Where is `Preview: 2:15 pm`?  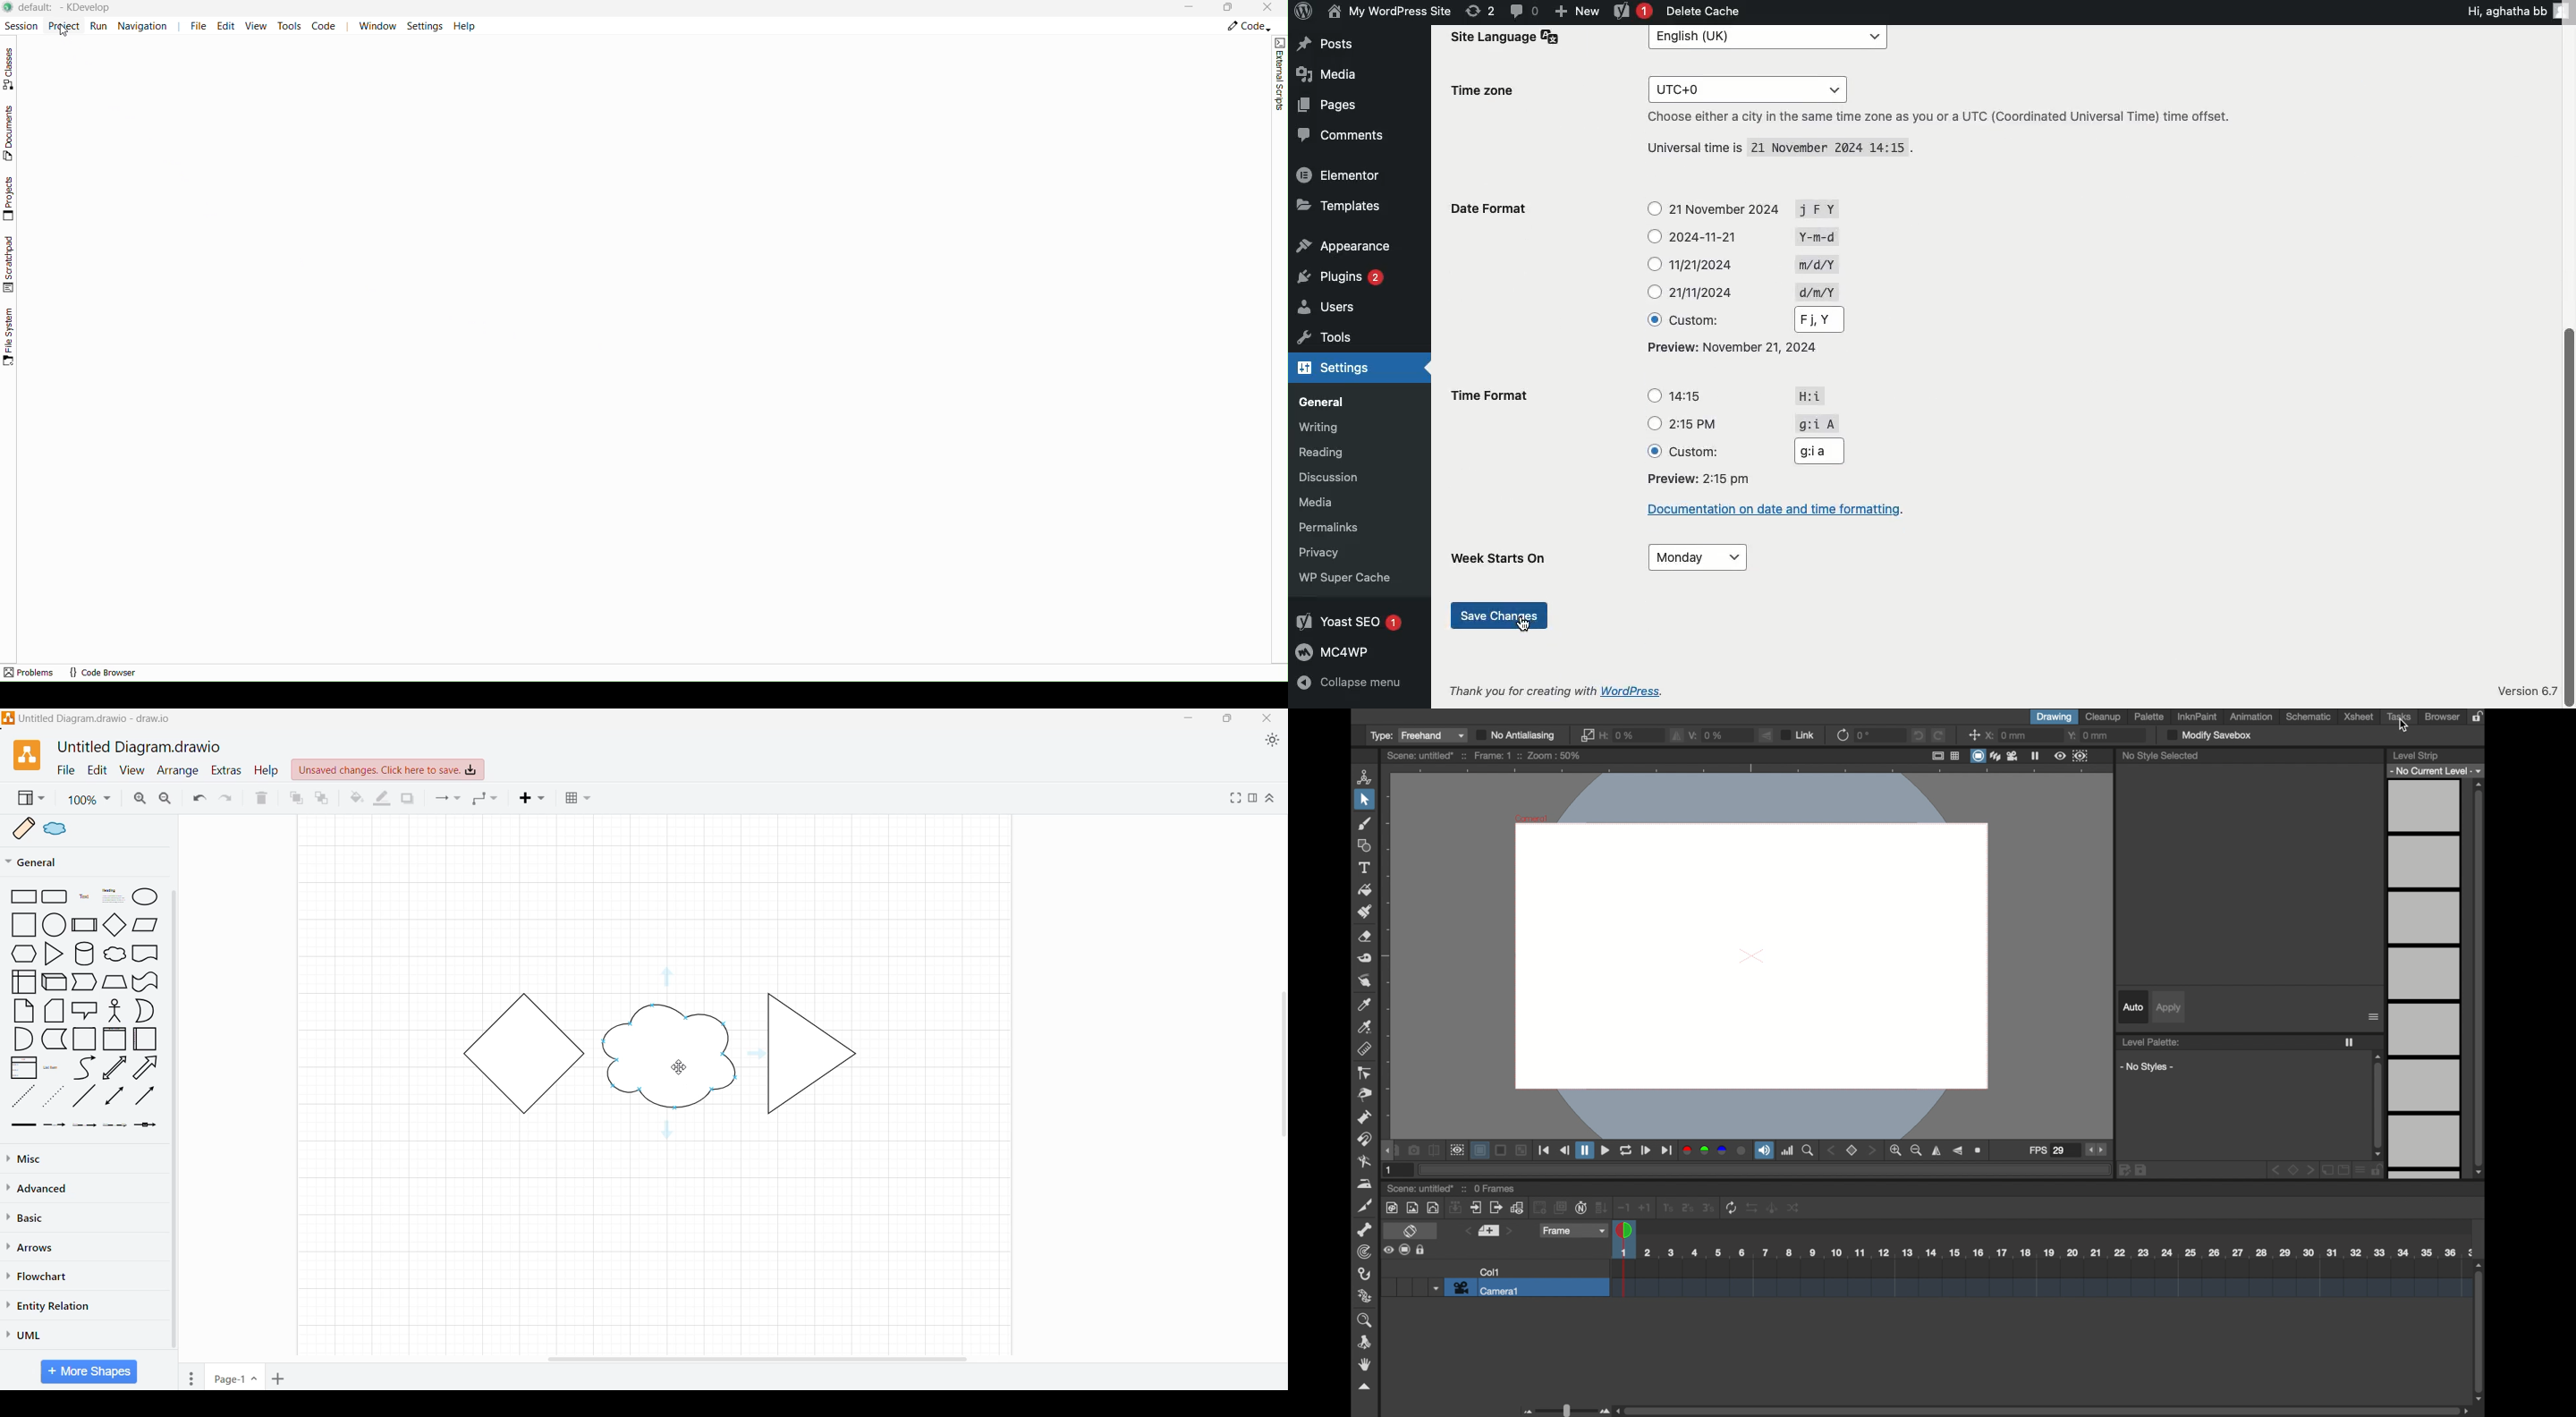
Preview: 2:15 pm is located at coordinates (1699, 479).